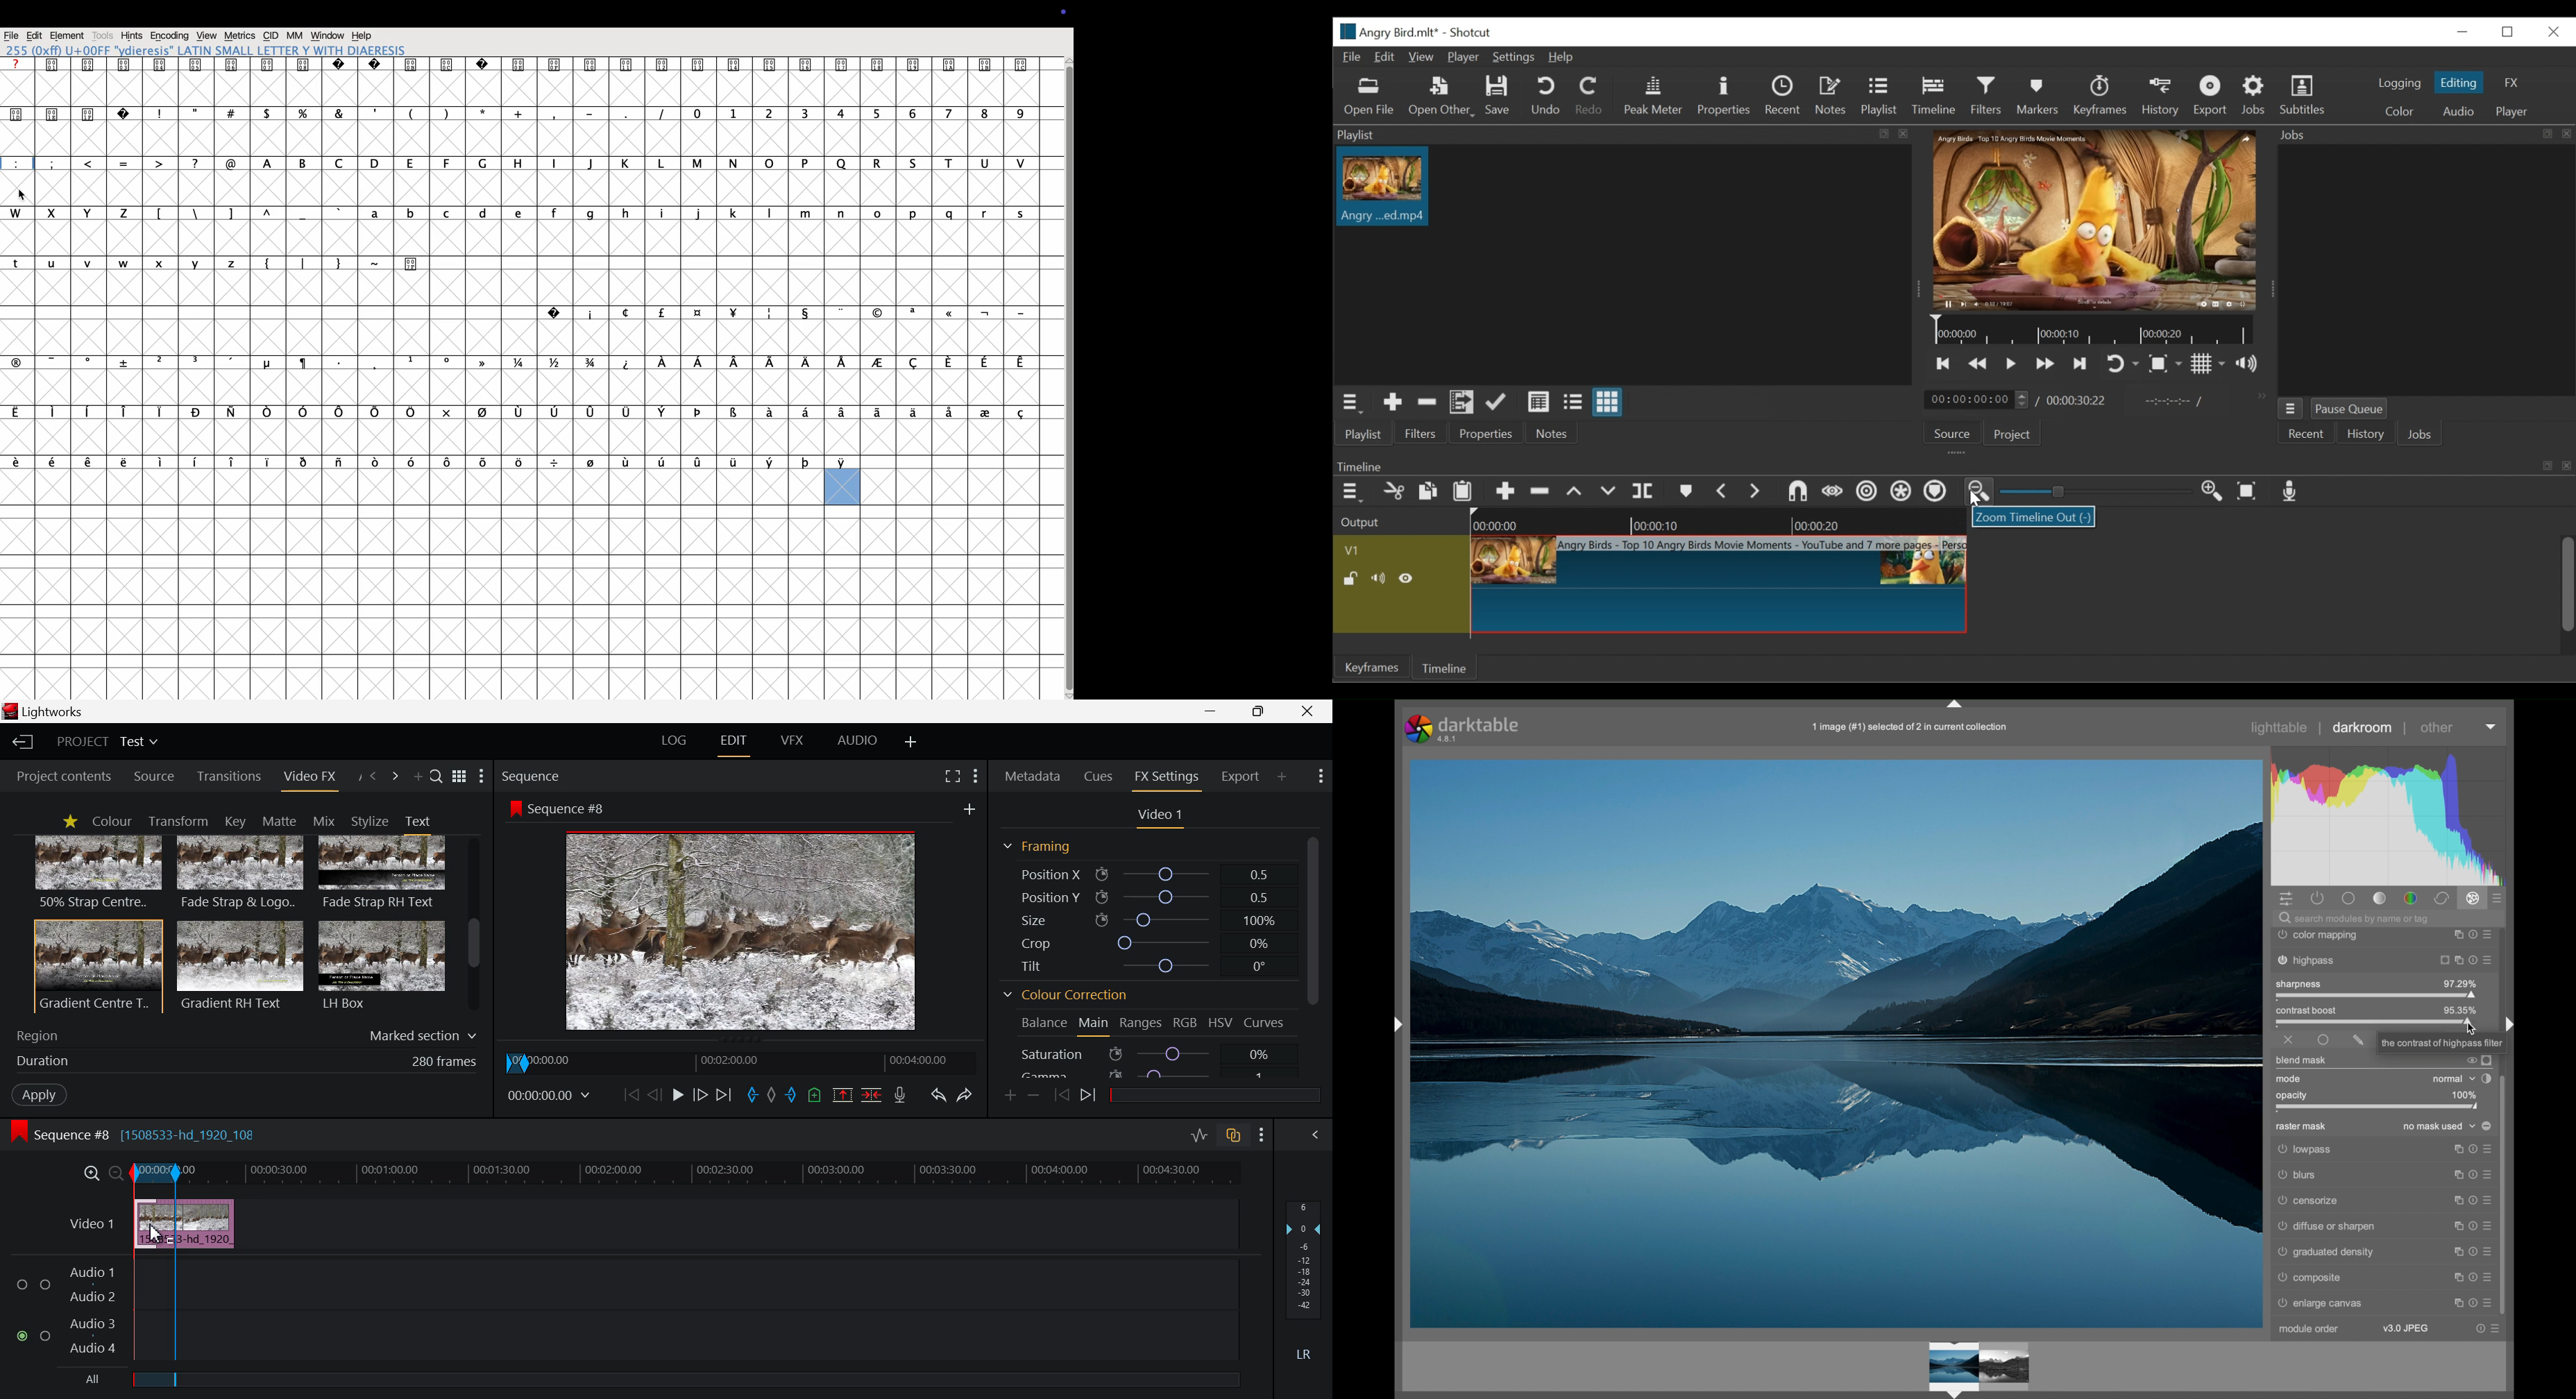 The image size is (2576, 1400). I want to click on ", so click(197, 122).